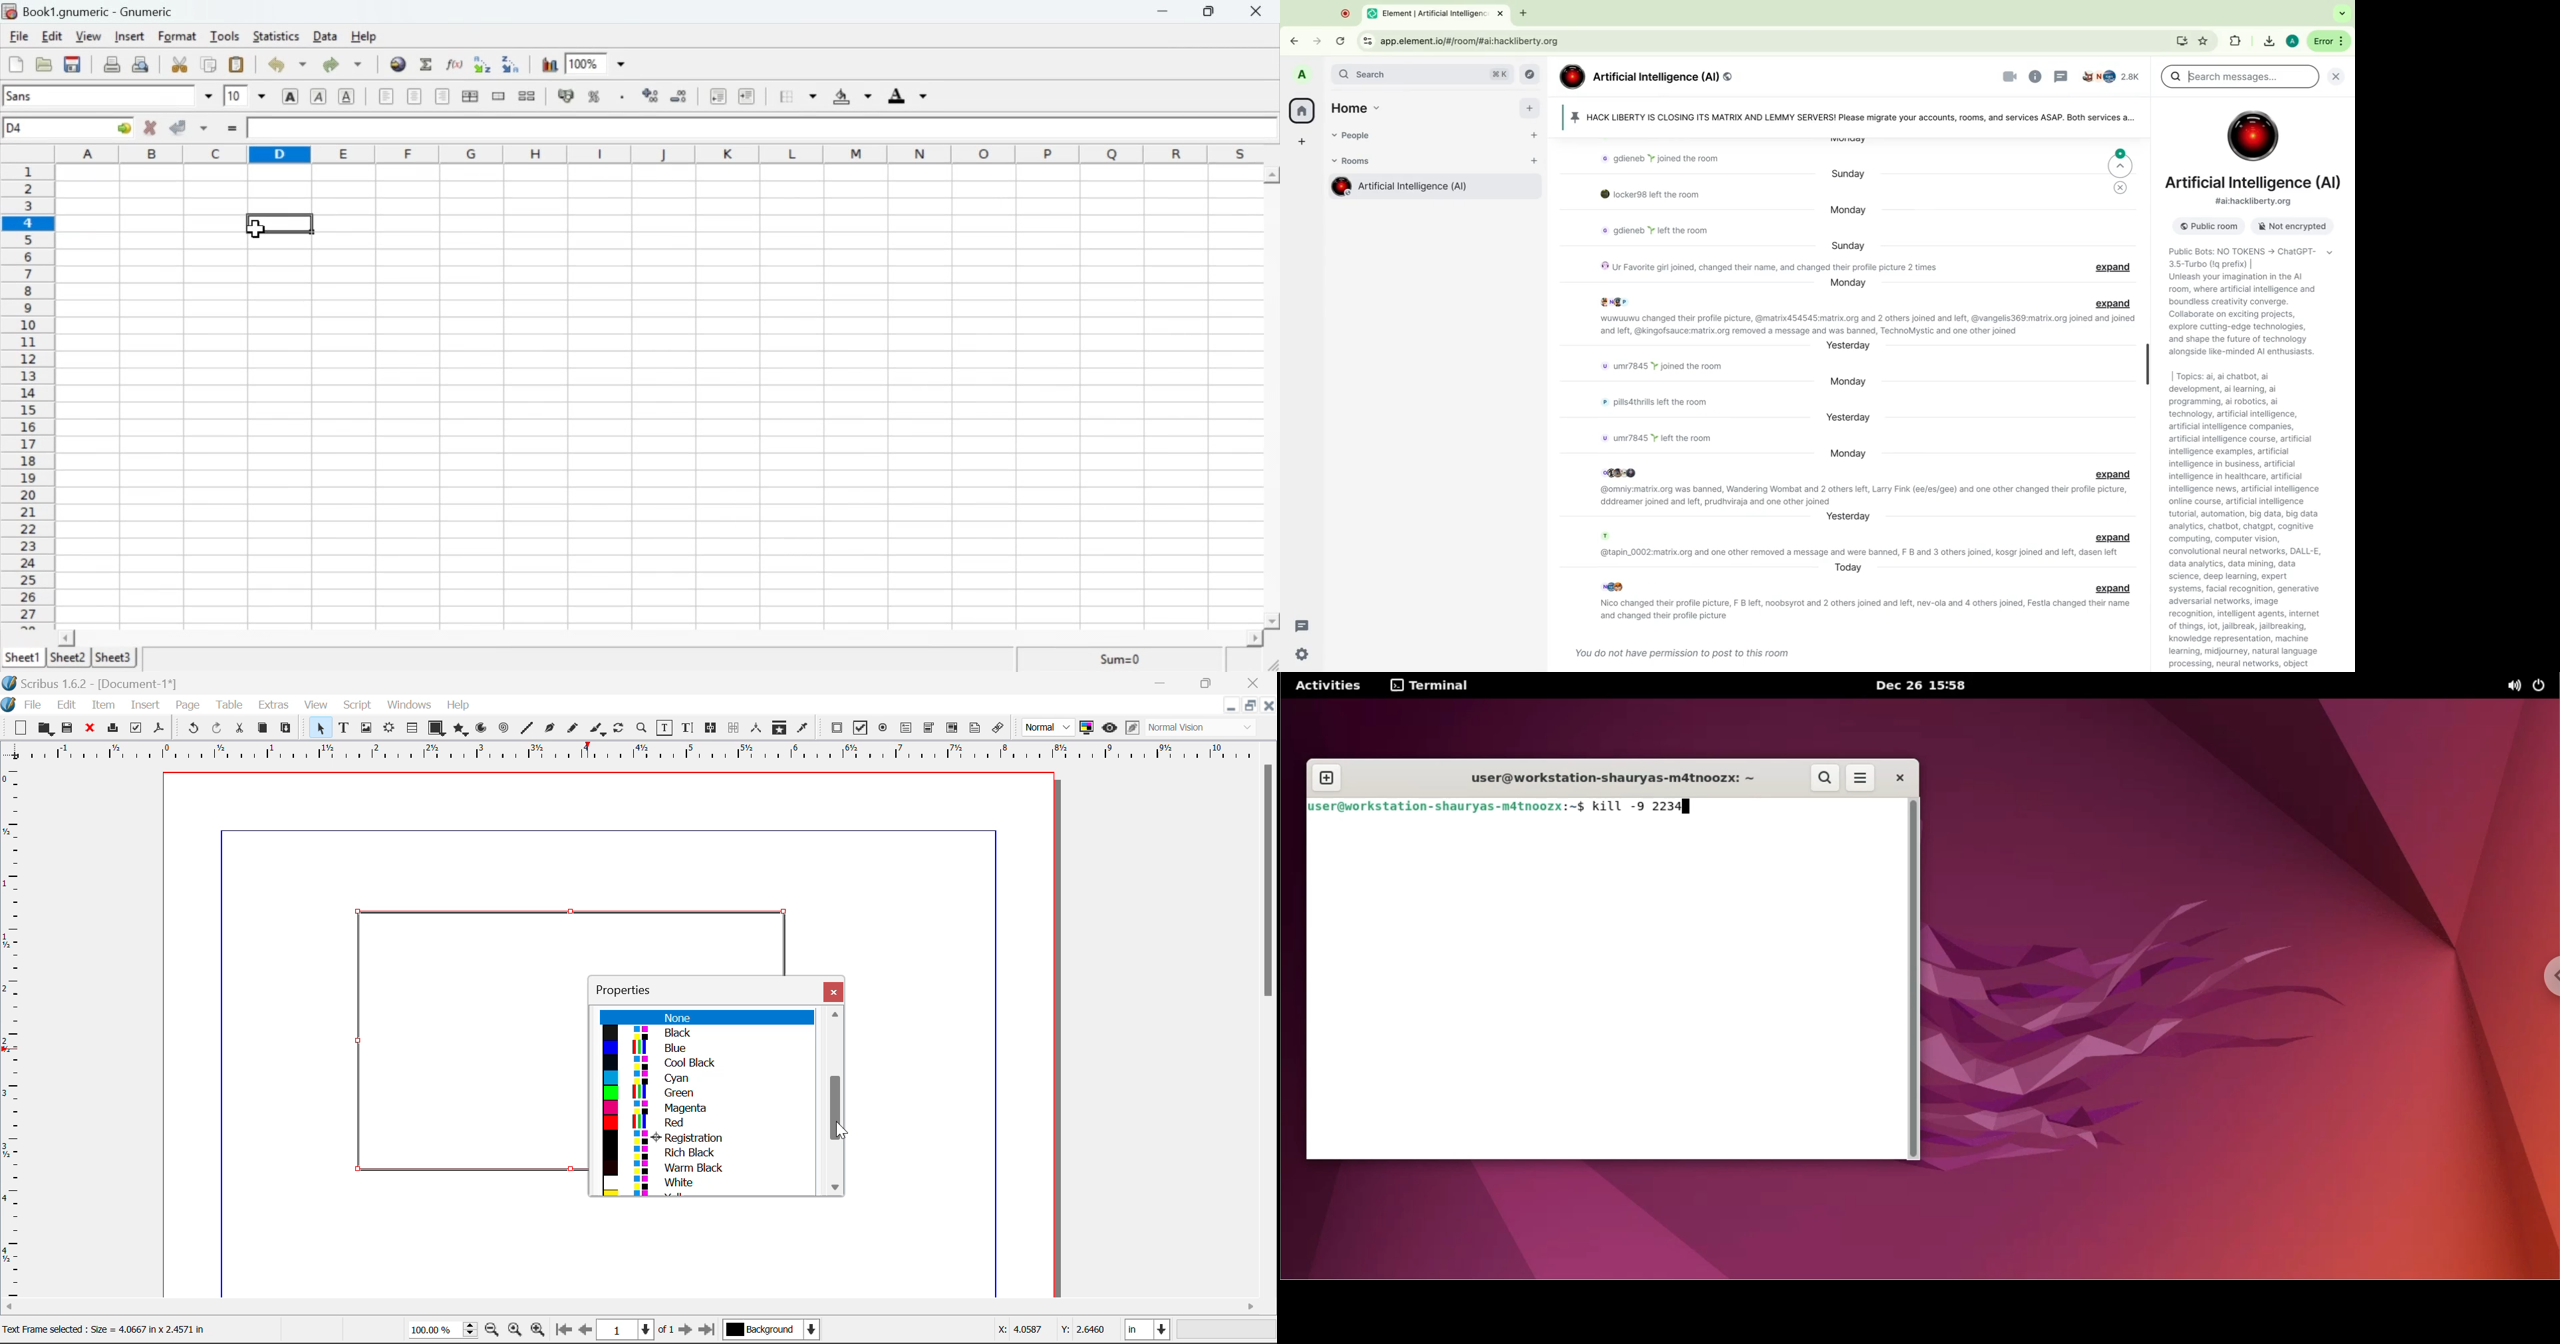 Image resolution: width=2576 pixels, height=1344 pixels. What do you see at coordinates (176, 37) in the screenshot?
I see `Format` at bounding box center [176, 37].